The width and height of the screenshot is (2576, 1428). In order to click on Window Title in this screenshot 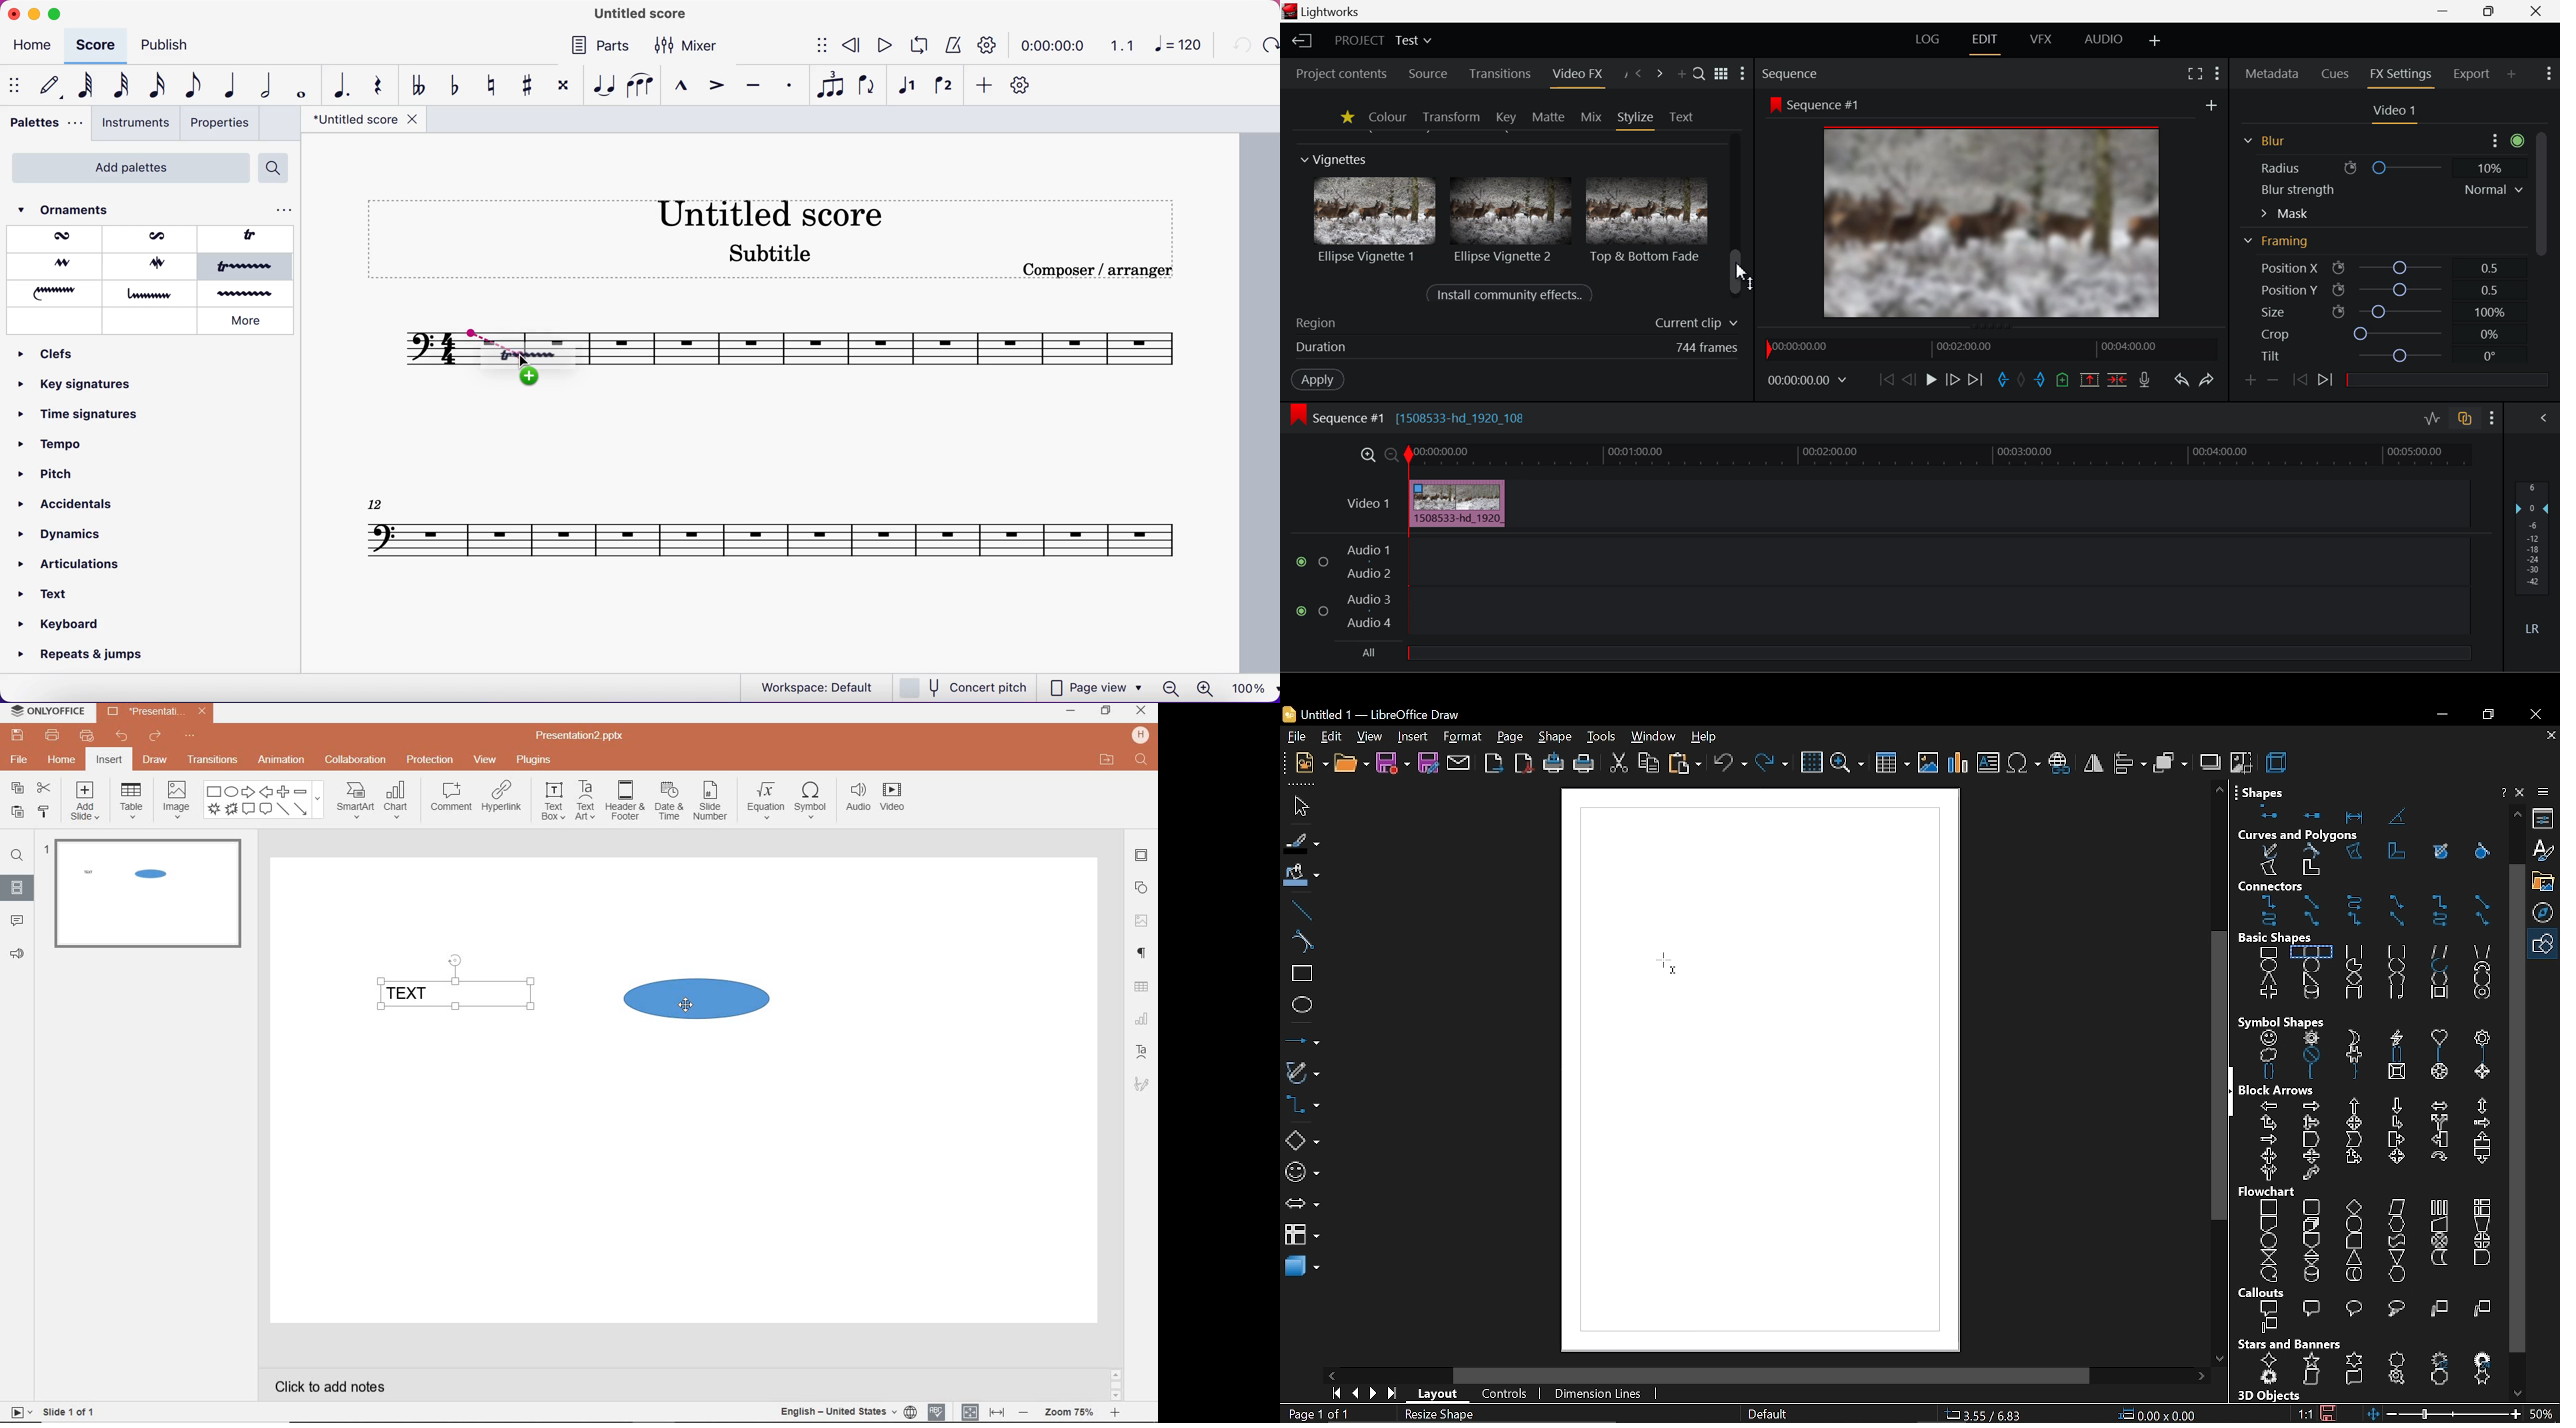, I will do `click(1325, 12)`.